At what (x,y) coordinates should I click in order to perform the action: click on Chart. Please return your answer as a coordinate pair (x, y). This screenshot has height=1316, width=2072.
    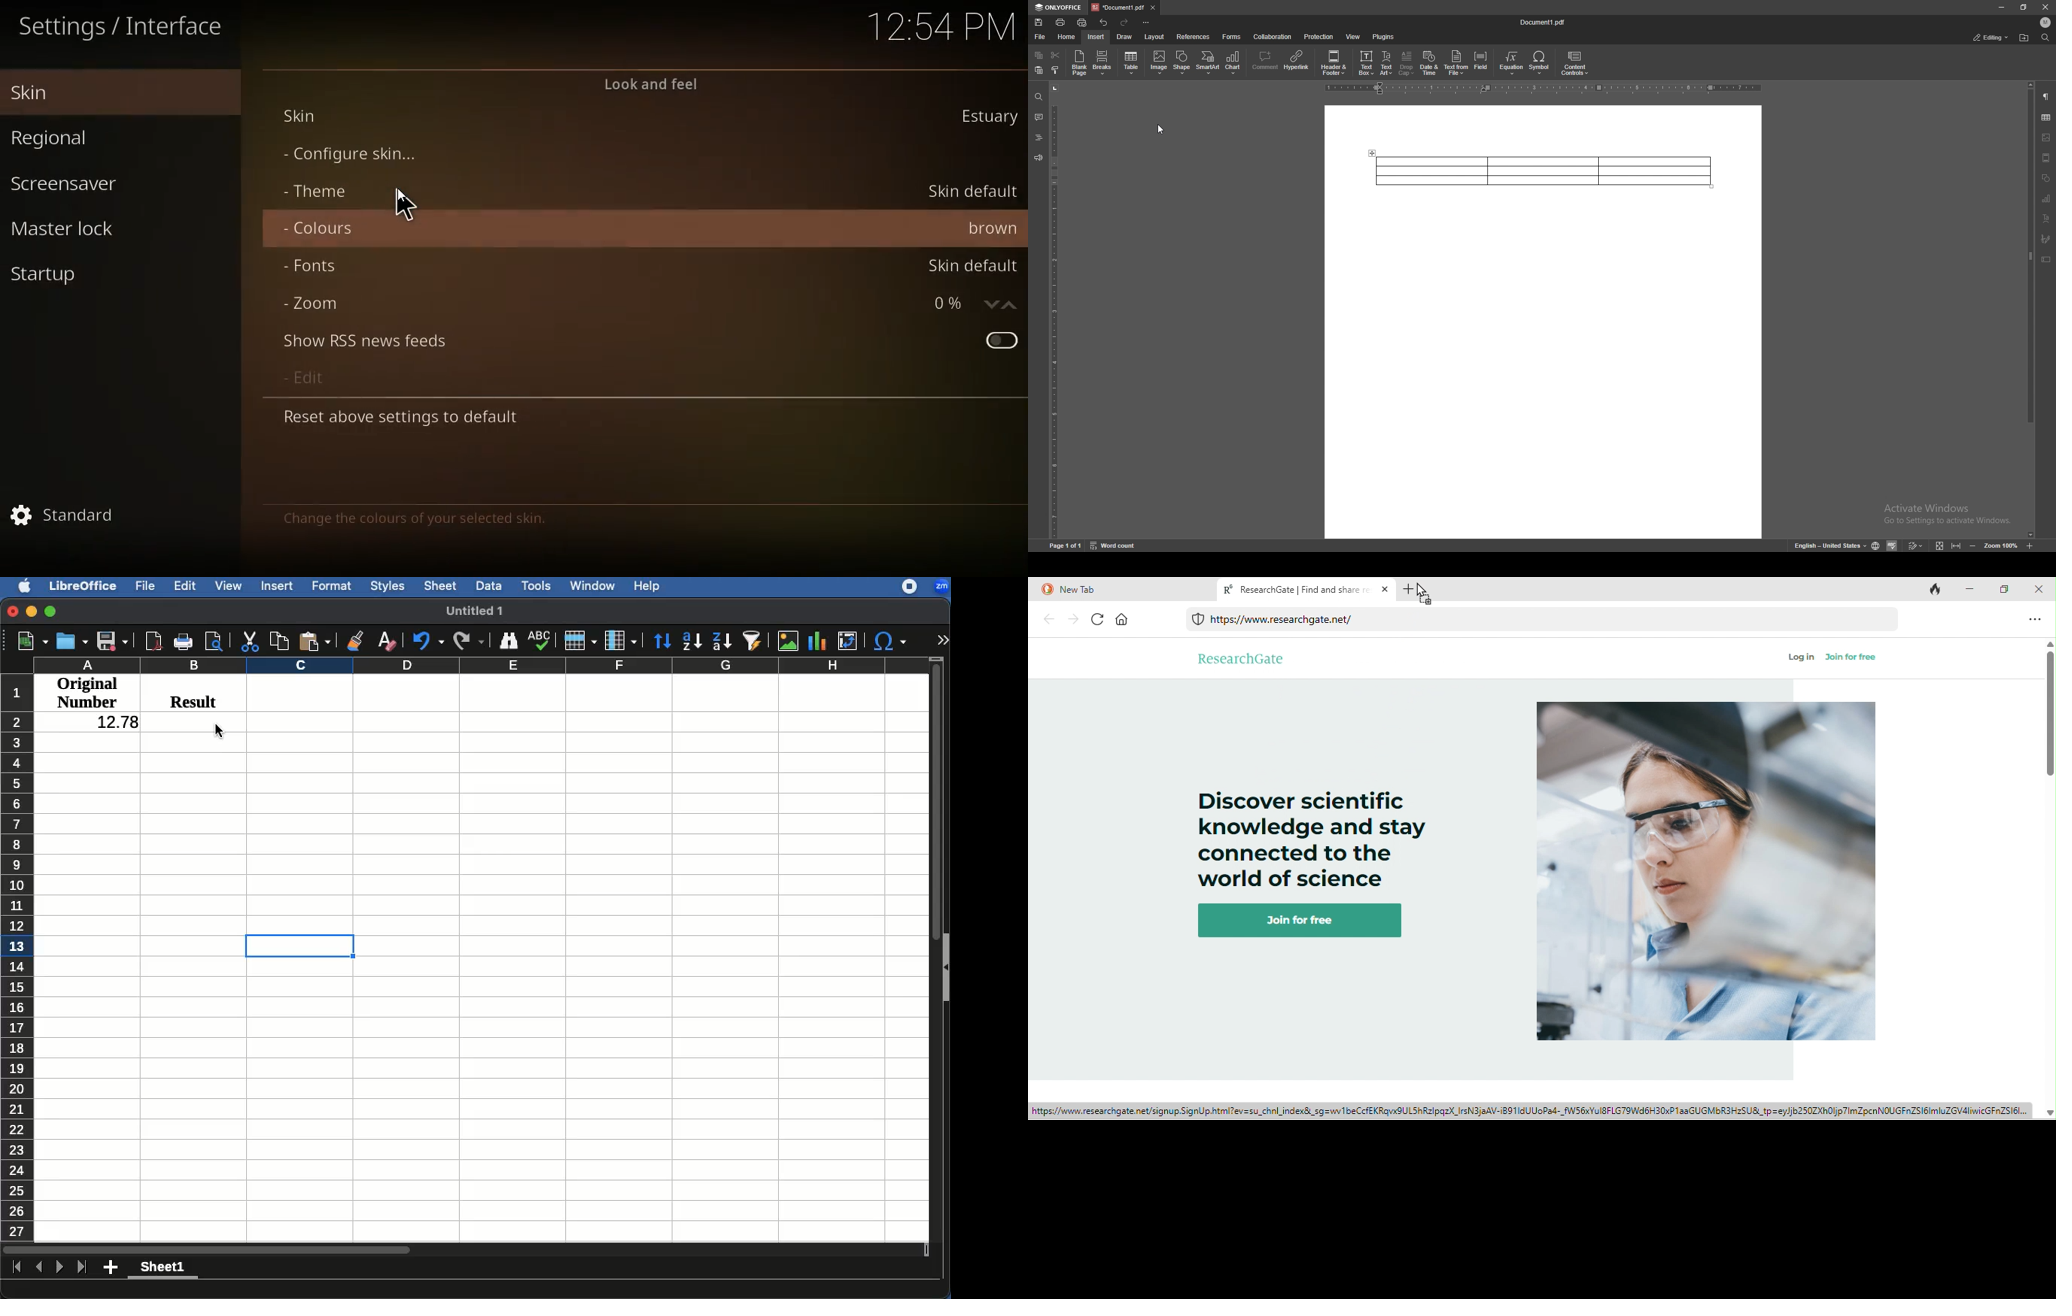
    Looking at the image, I should click on (819, 639).